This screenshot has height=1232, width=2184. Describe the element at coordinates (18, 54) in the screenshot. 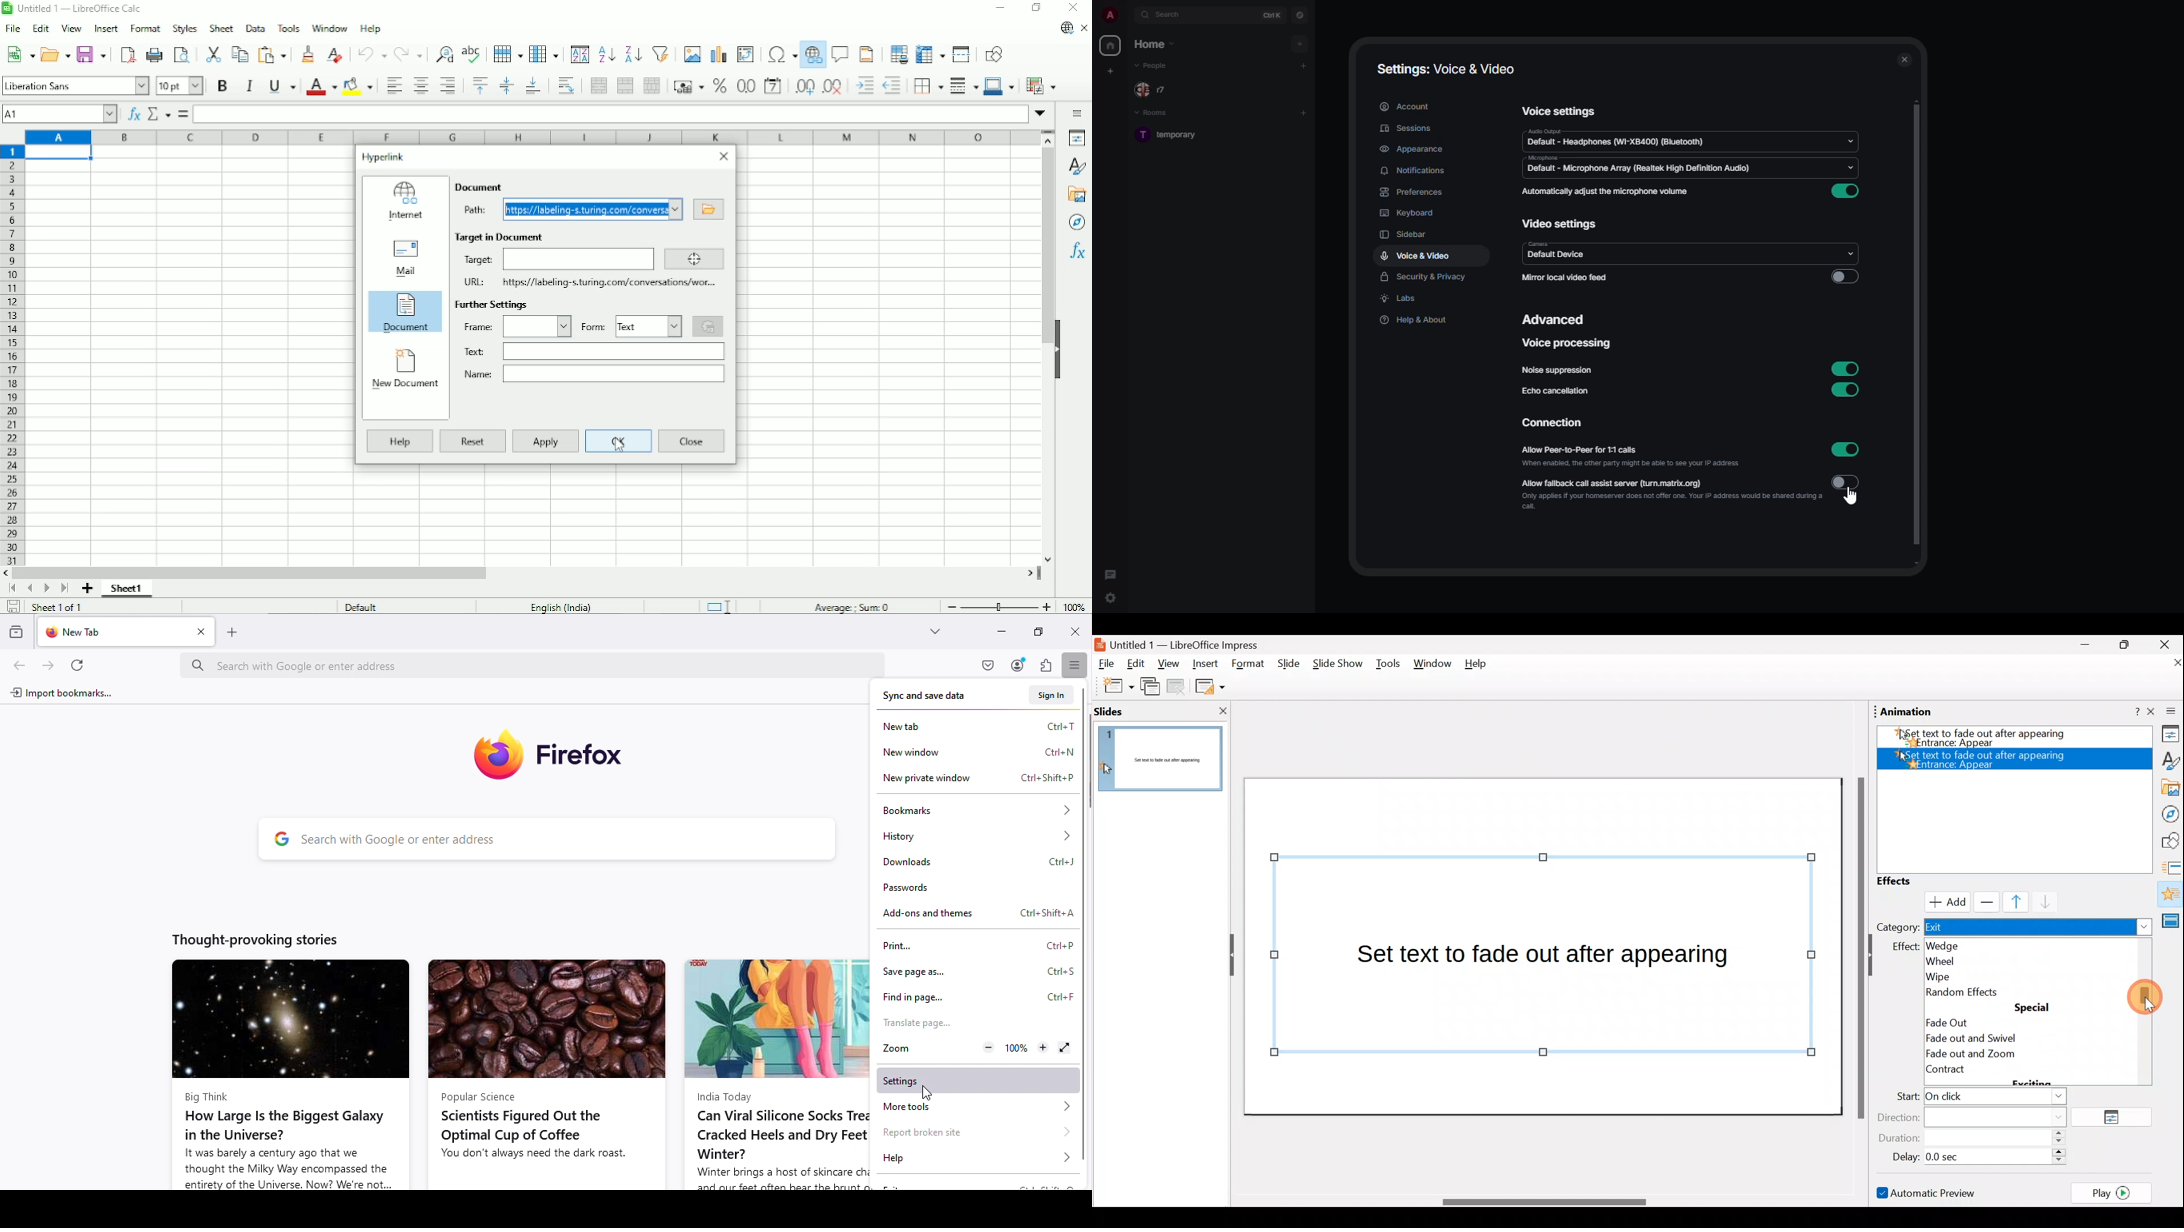

I see `New` at that location.